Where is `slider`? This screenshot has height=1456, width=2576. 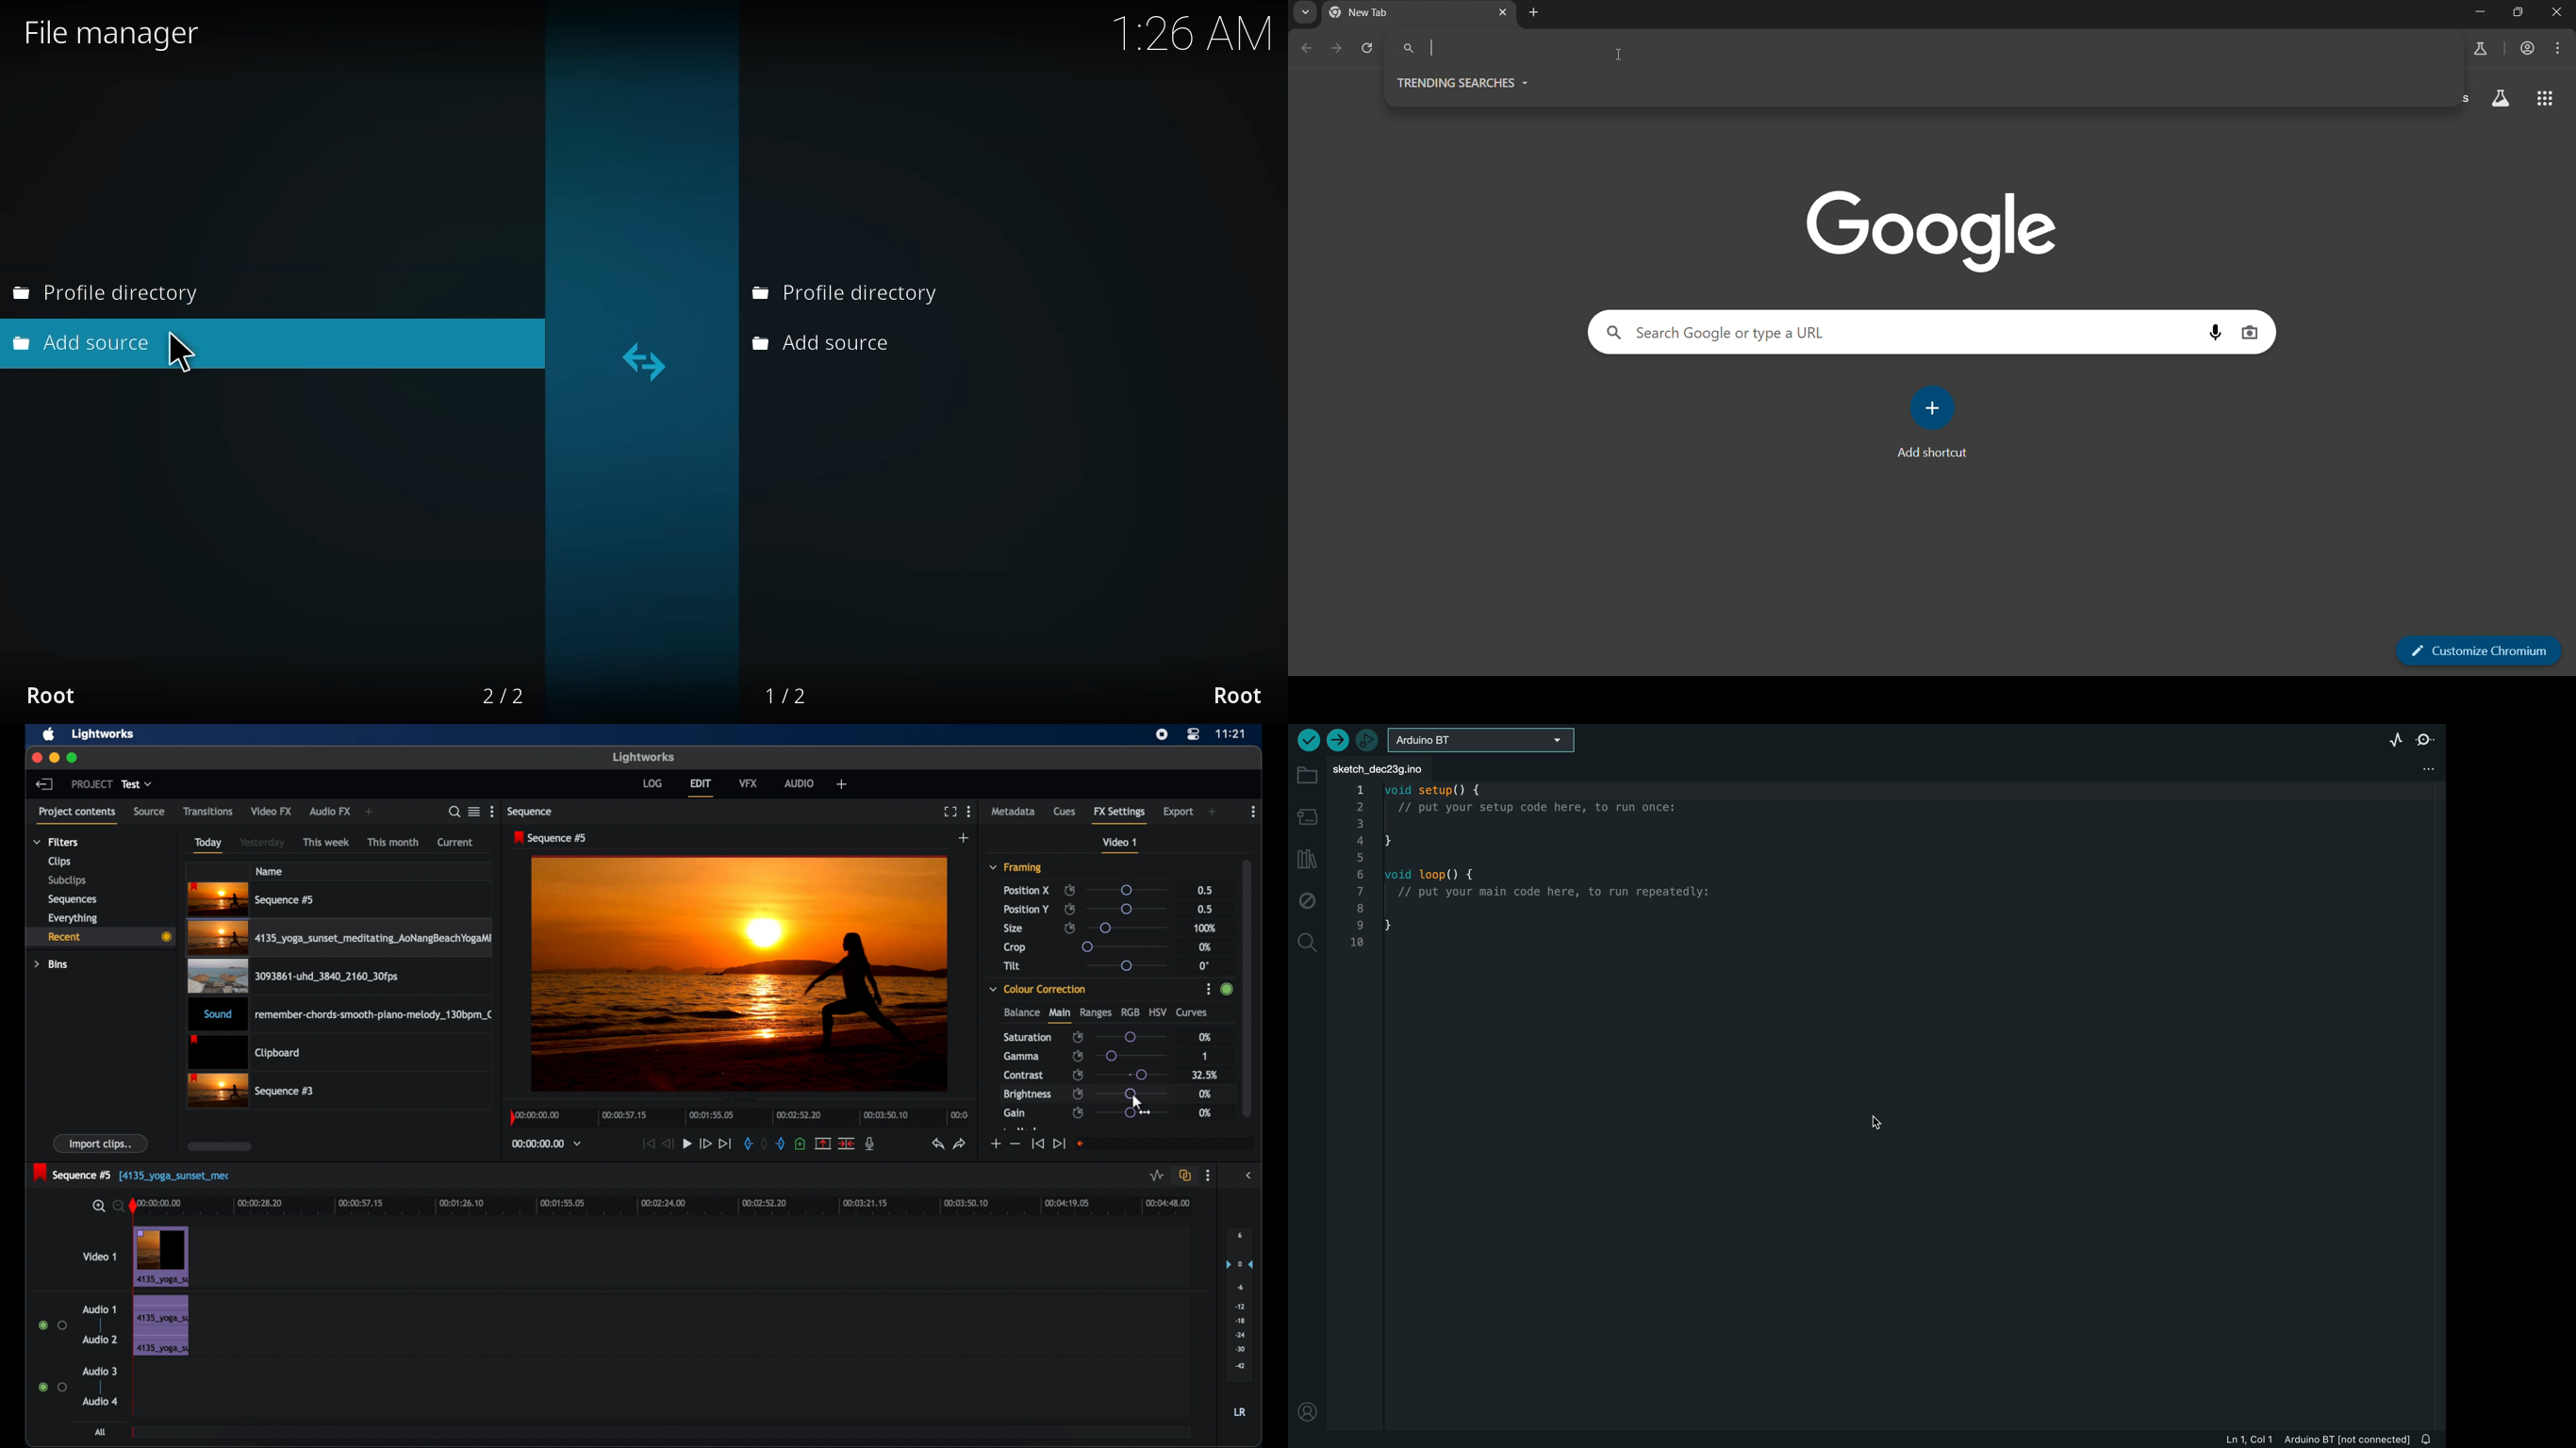 slider is located at coordinates (1126, 890).